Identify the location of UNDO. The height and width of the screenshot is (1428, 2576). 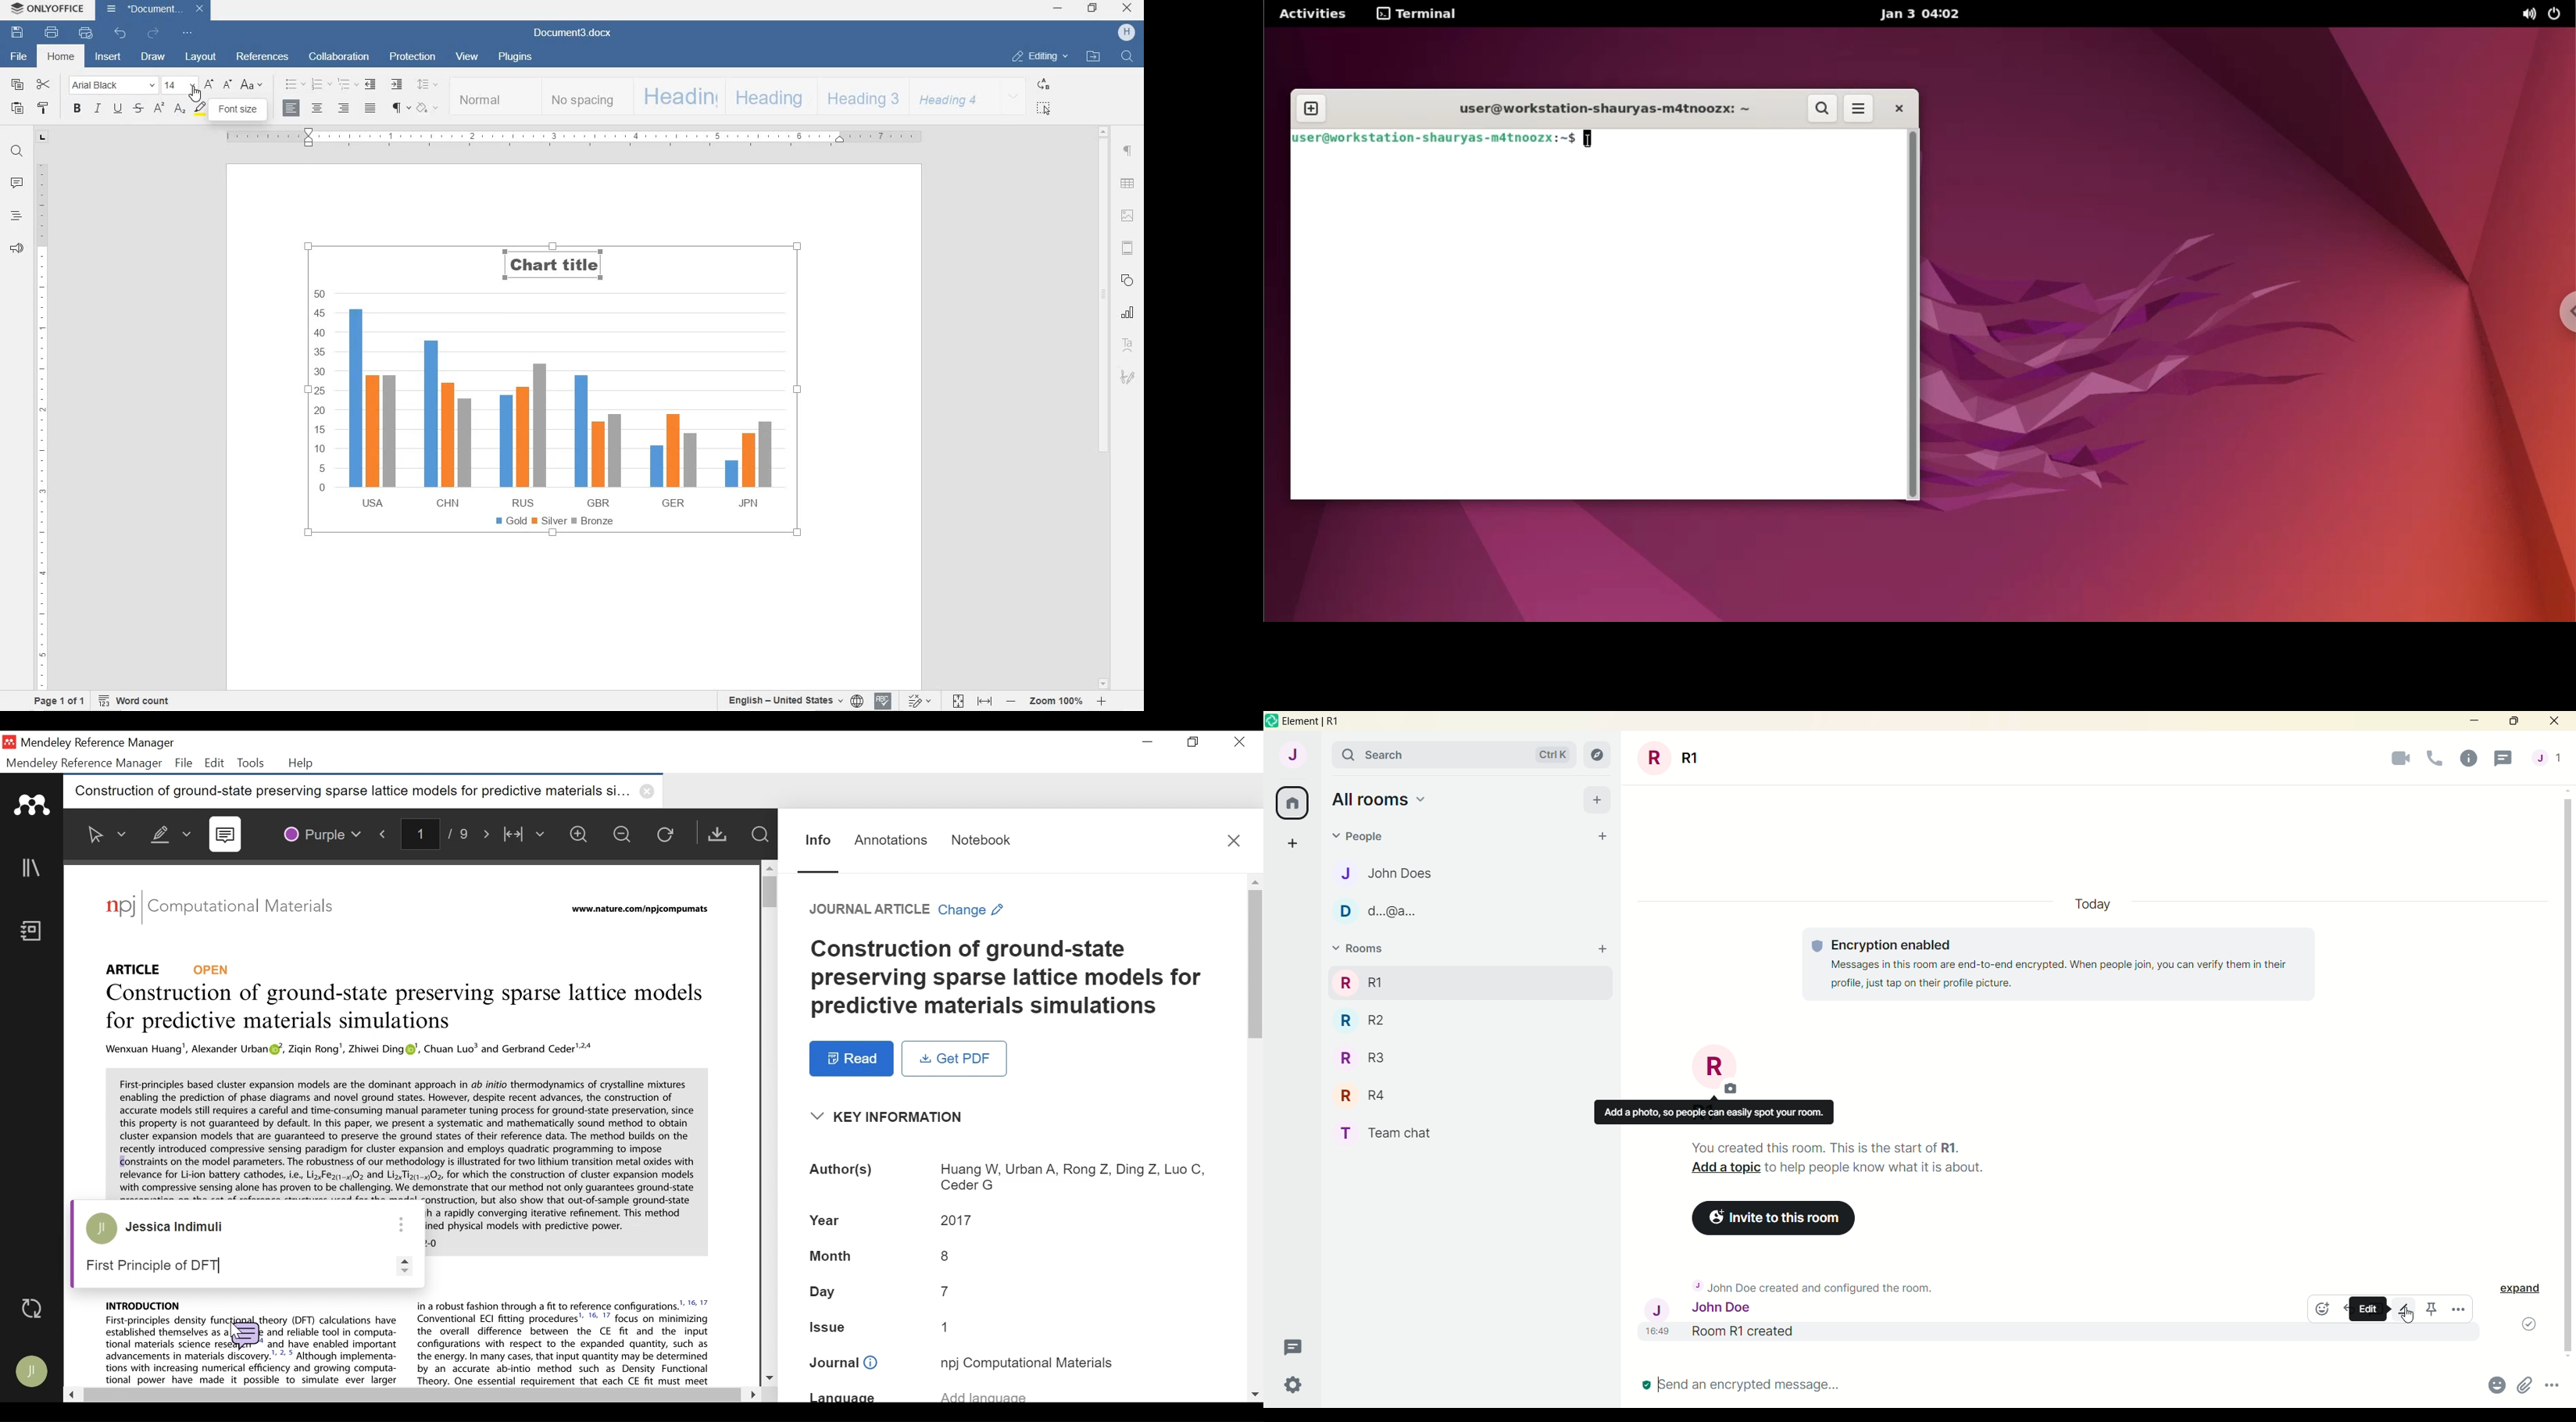
(118, 34).